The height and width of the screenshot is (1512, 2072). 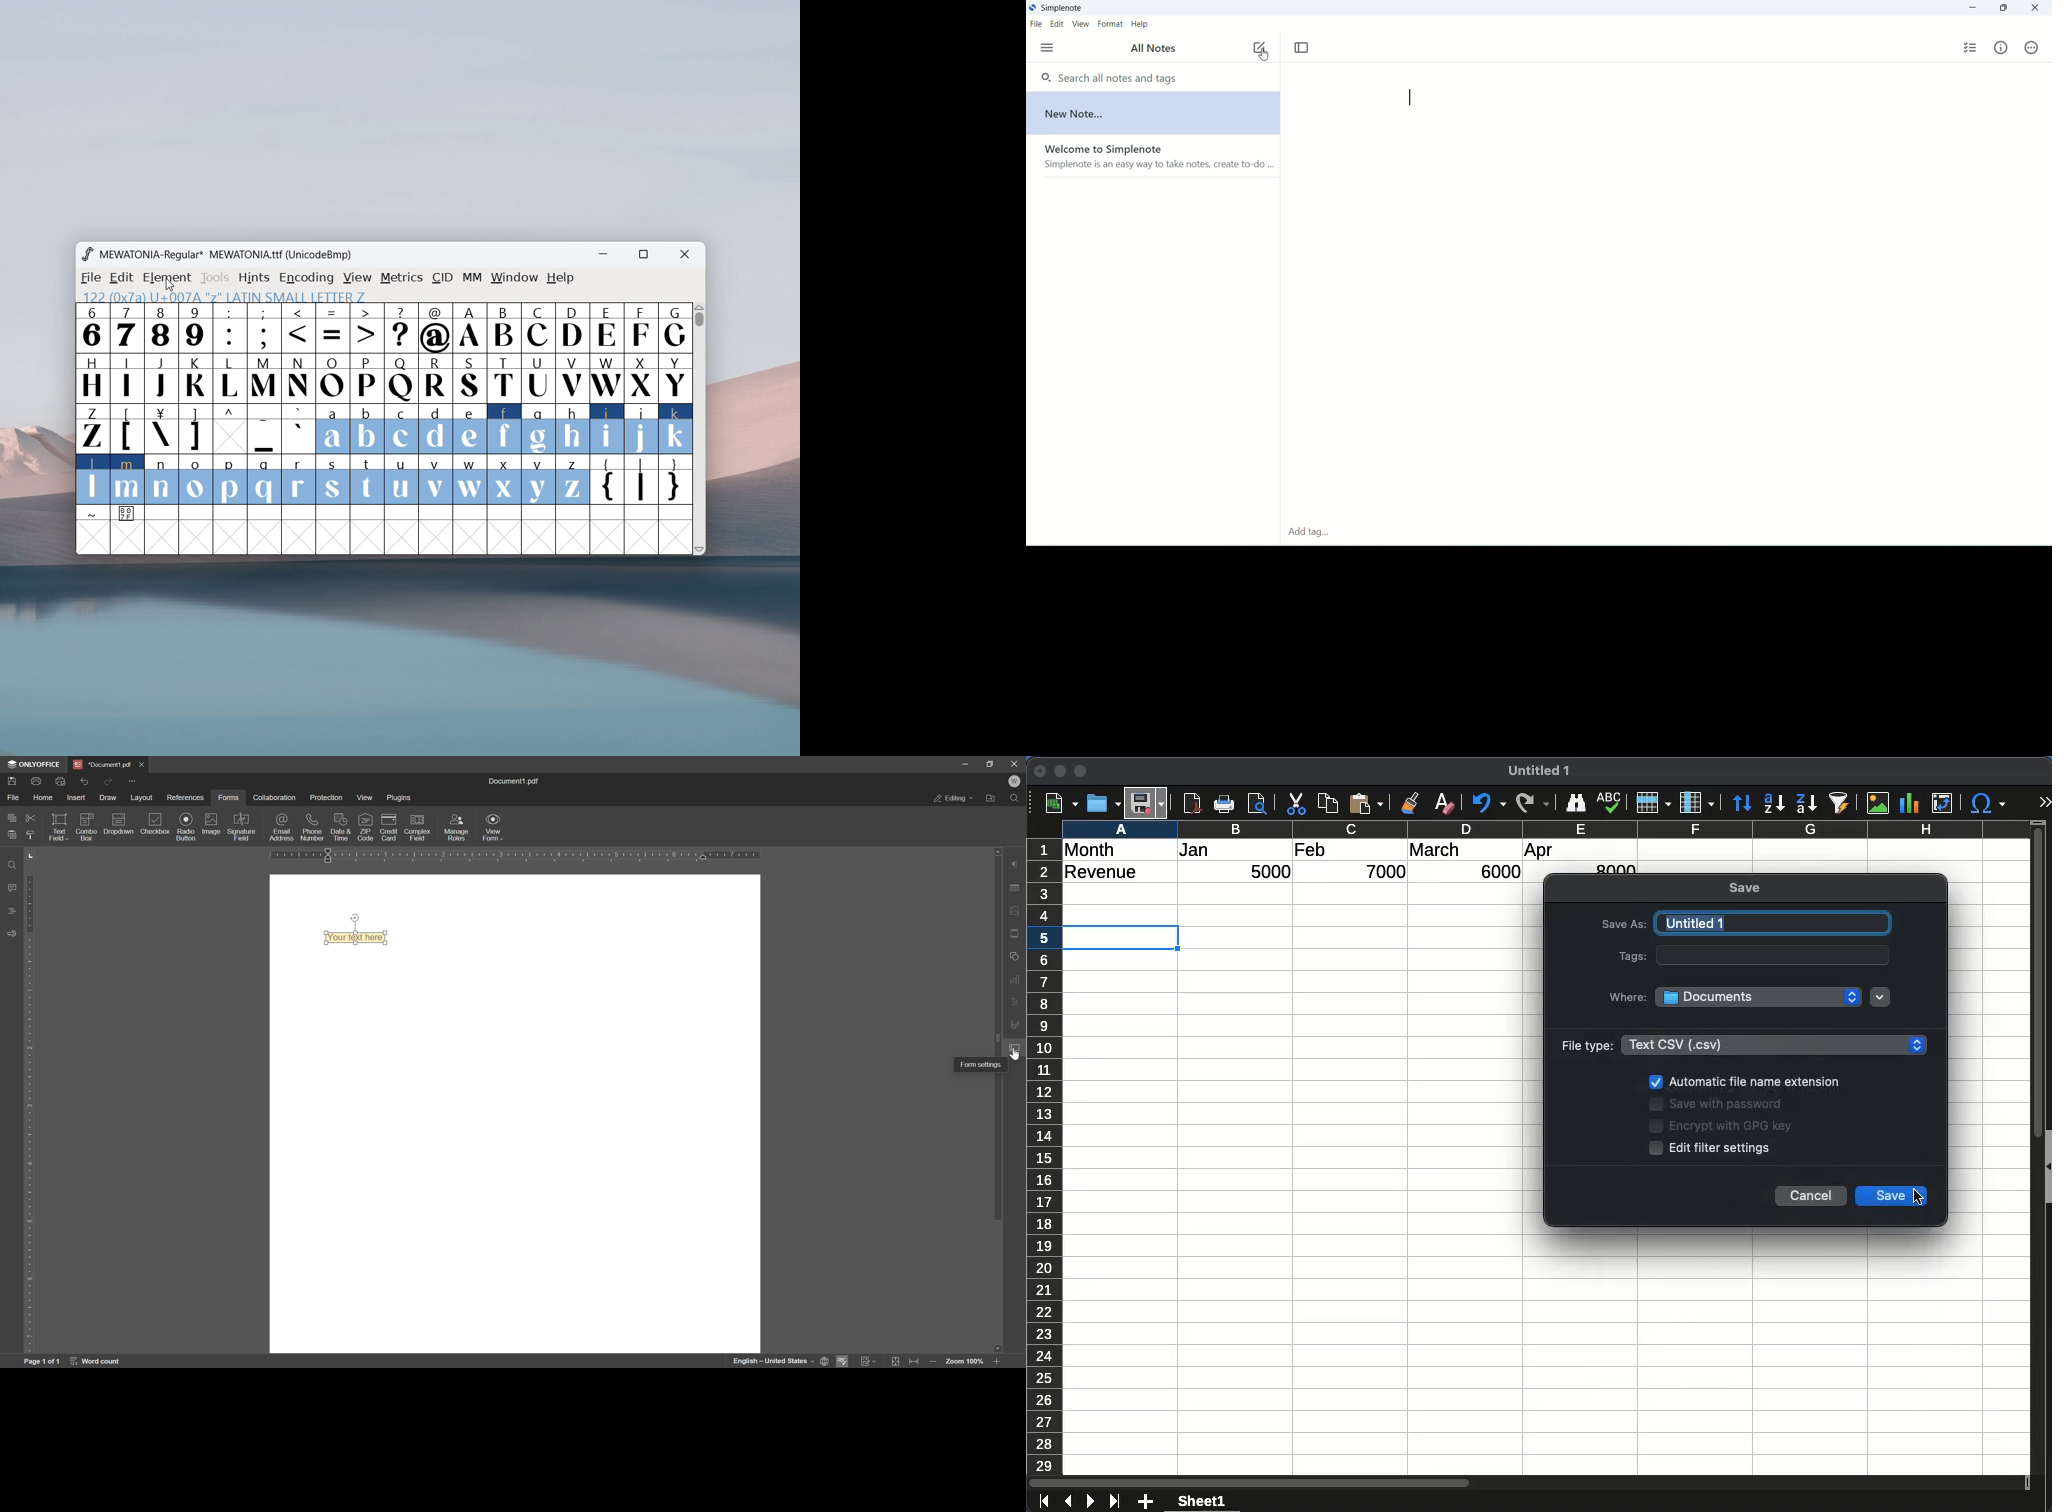 I want to click on edit, so click(x=1057, y=24).